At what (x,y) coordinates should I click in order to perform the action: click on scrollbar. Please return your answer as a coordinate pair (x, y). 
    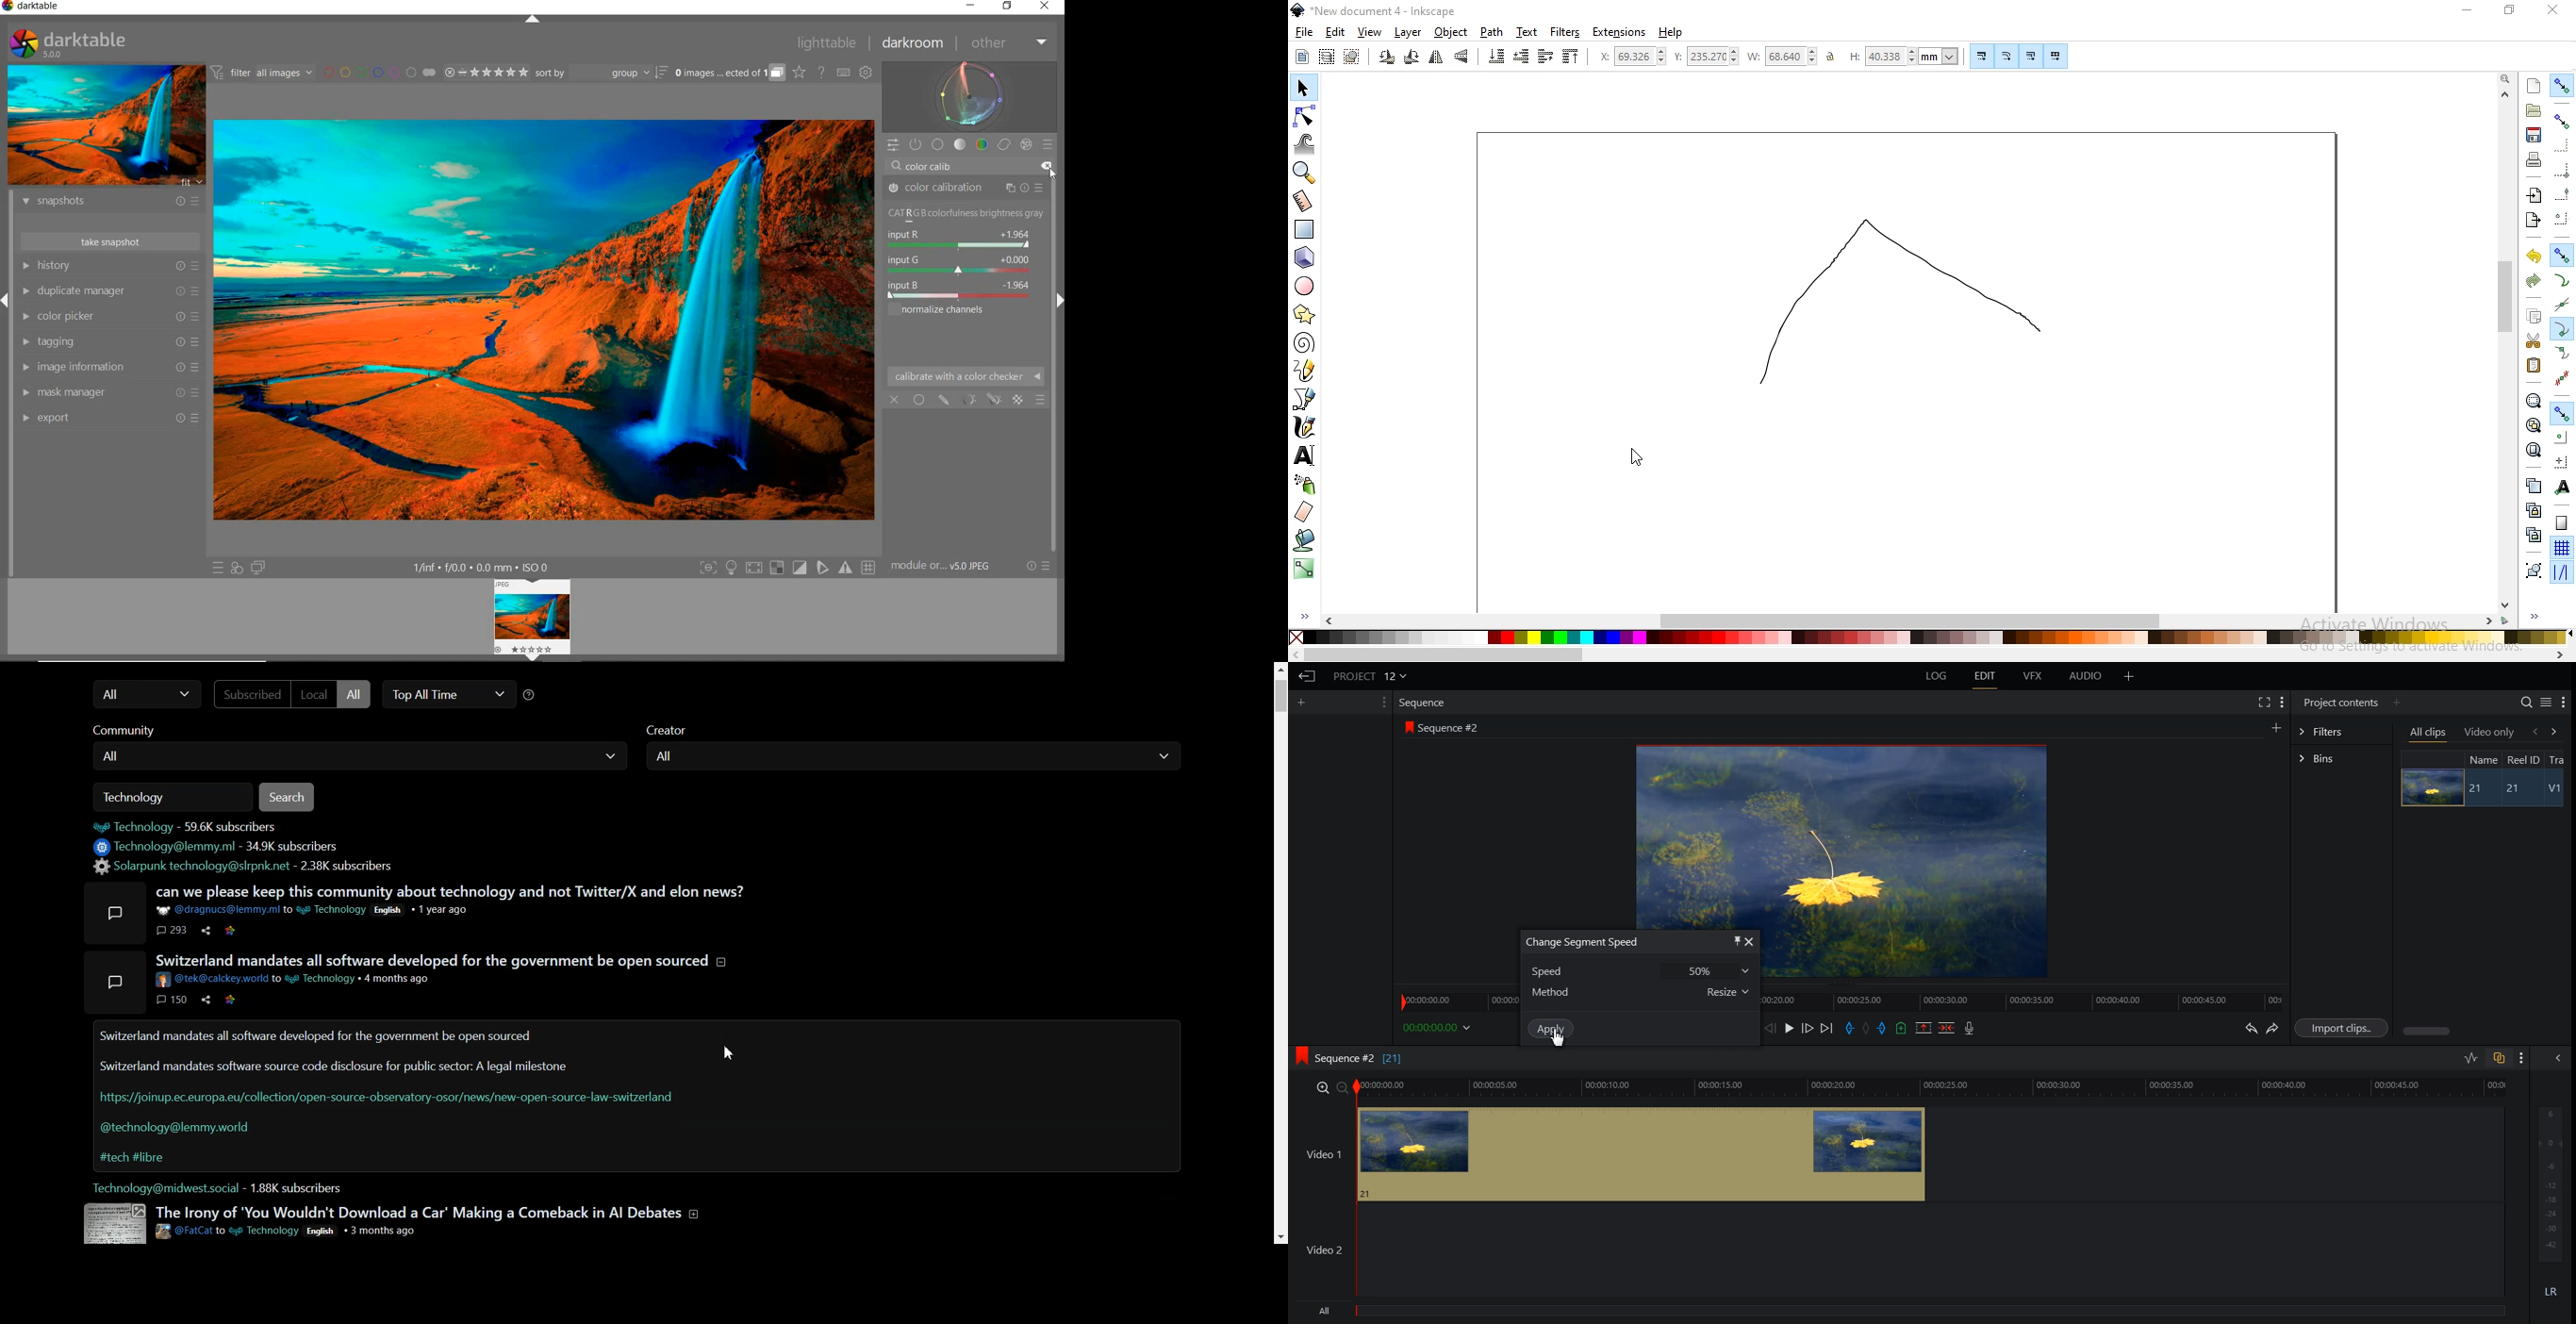
    Looking at the image, I should click on (1445, 656).